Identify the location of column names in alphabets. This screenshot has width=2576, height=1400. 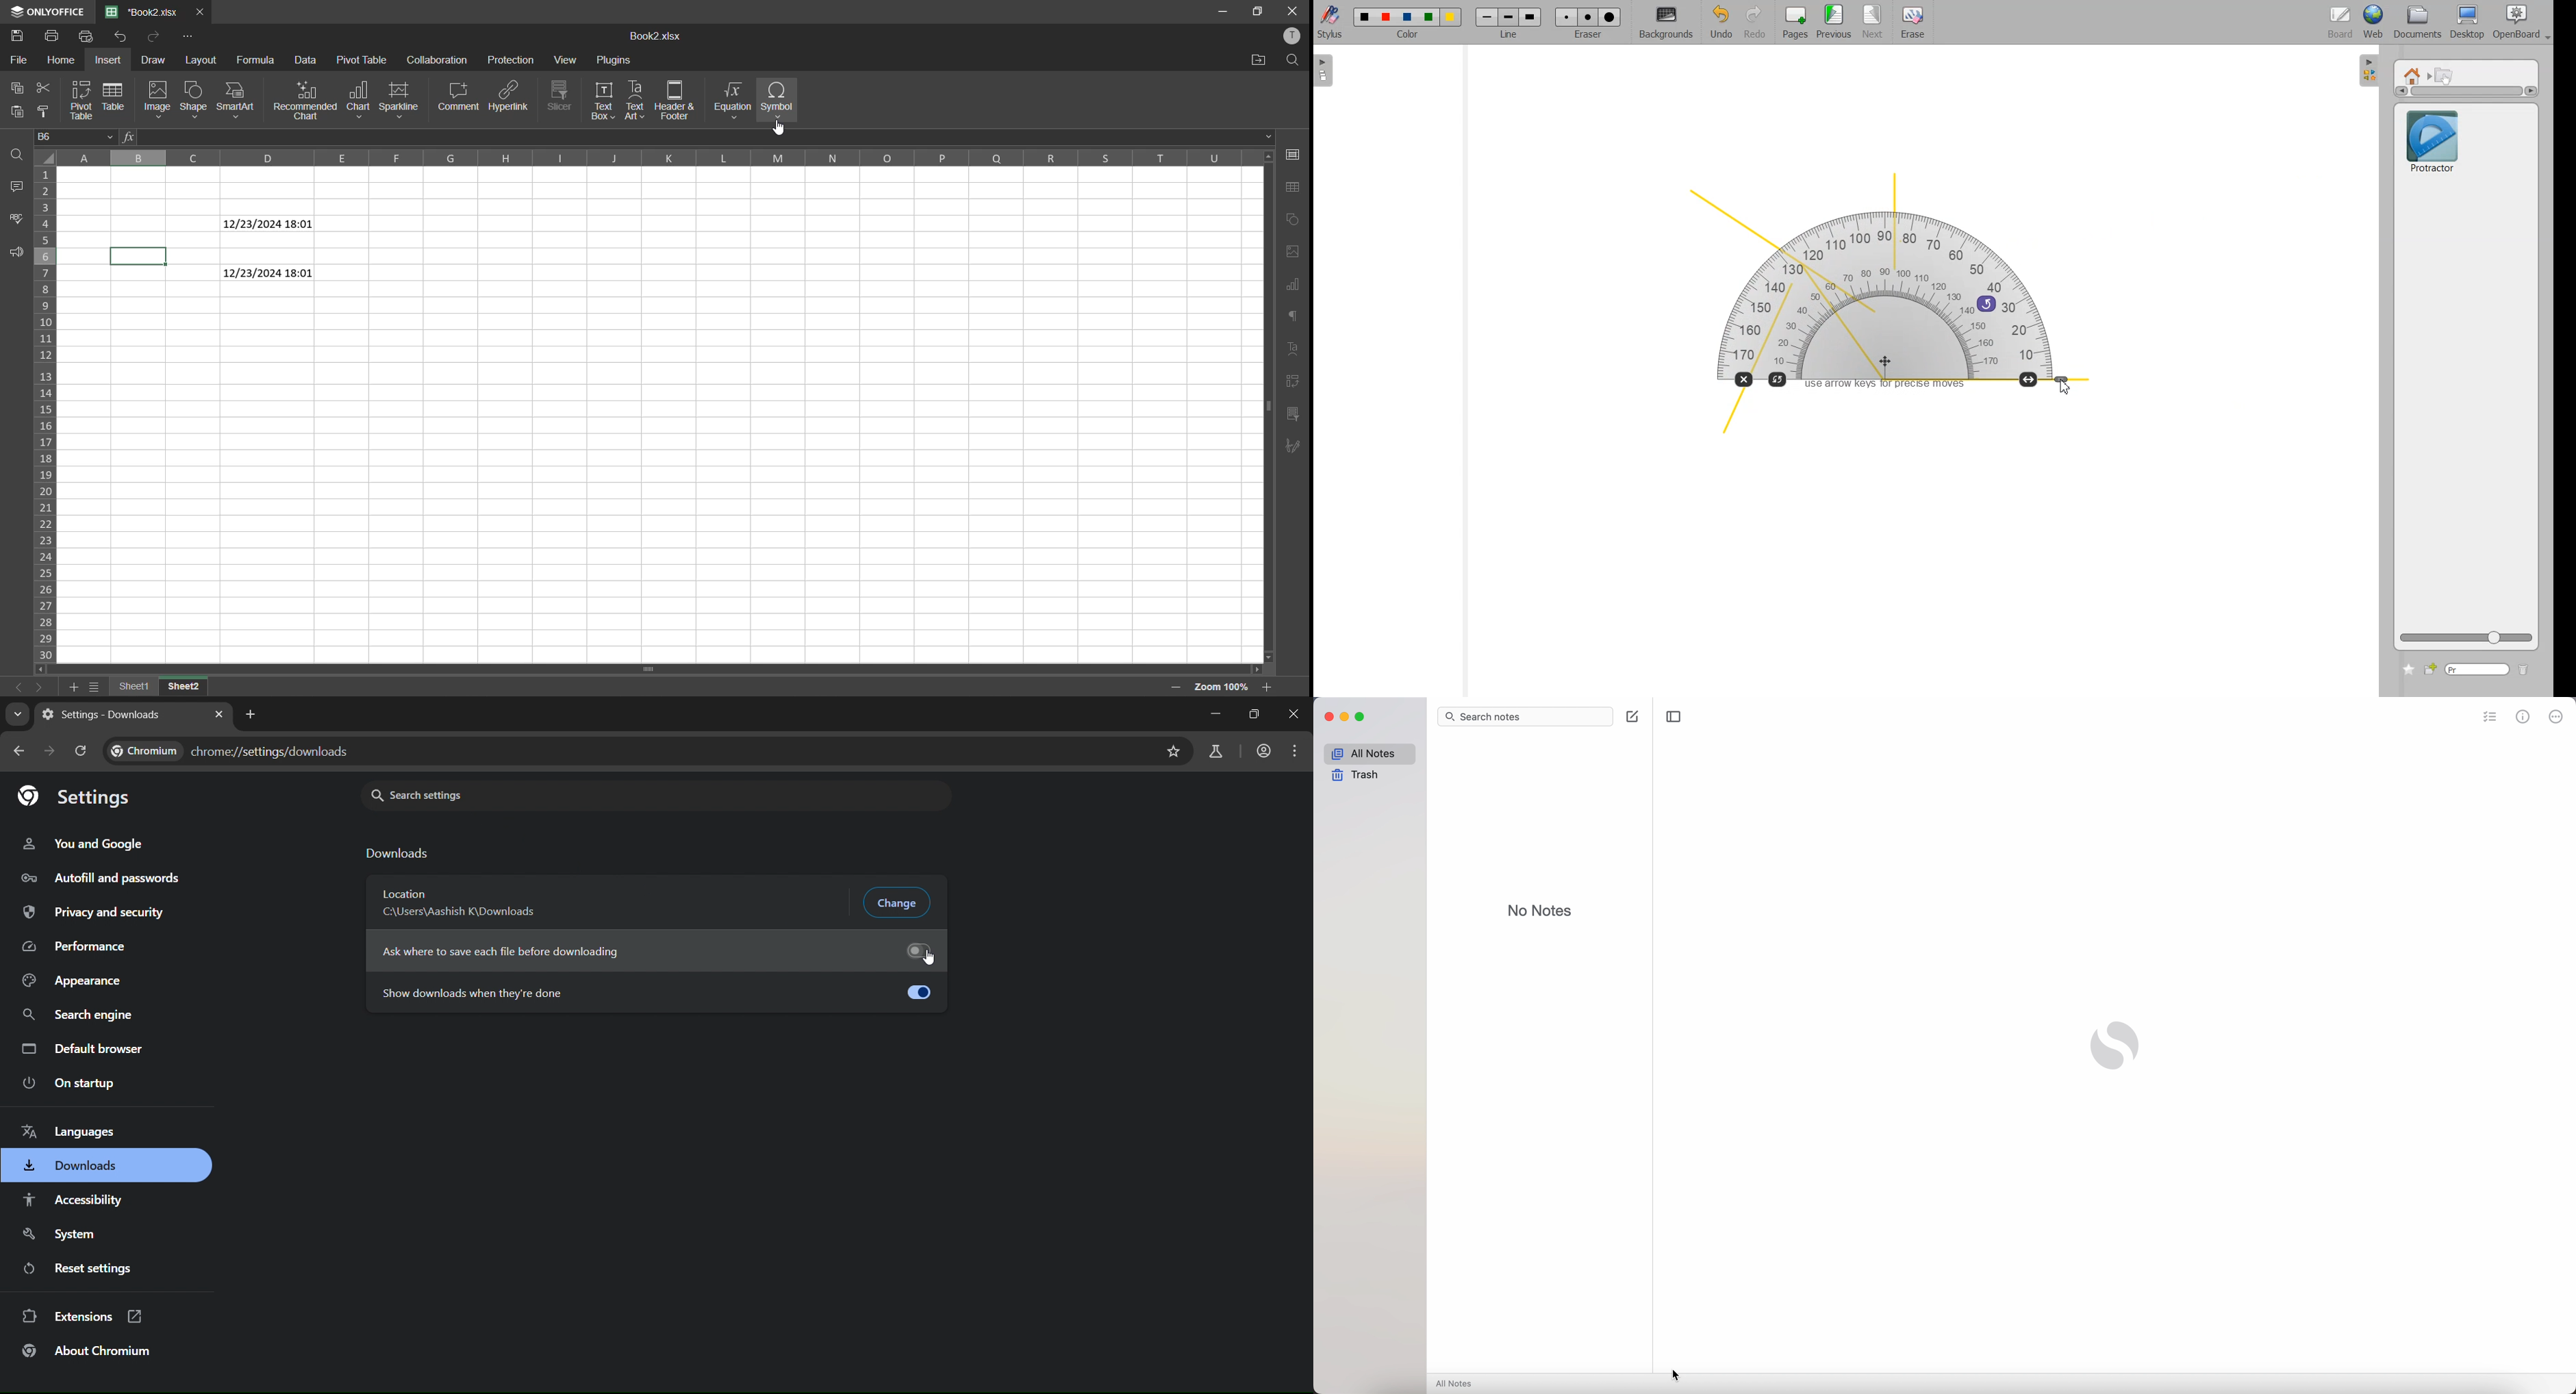
(654, 159).